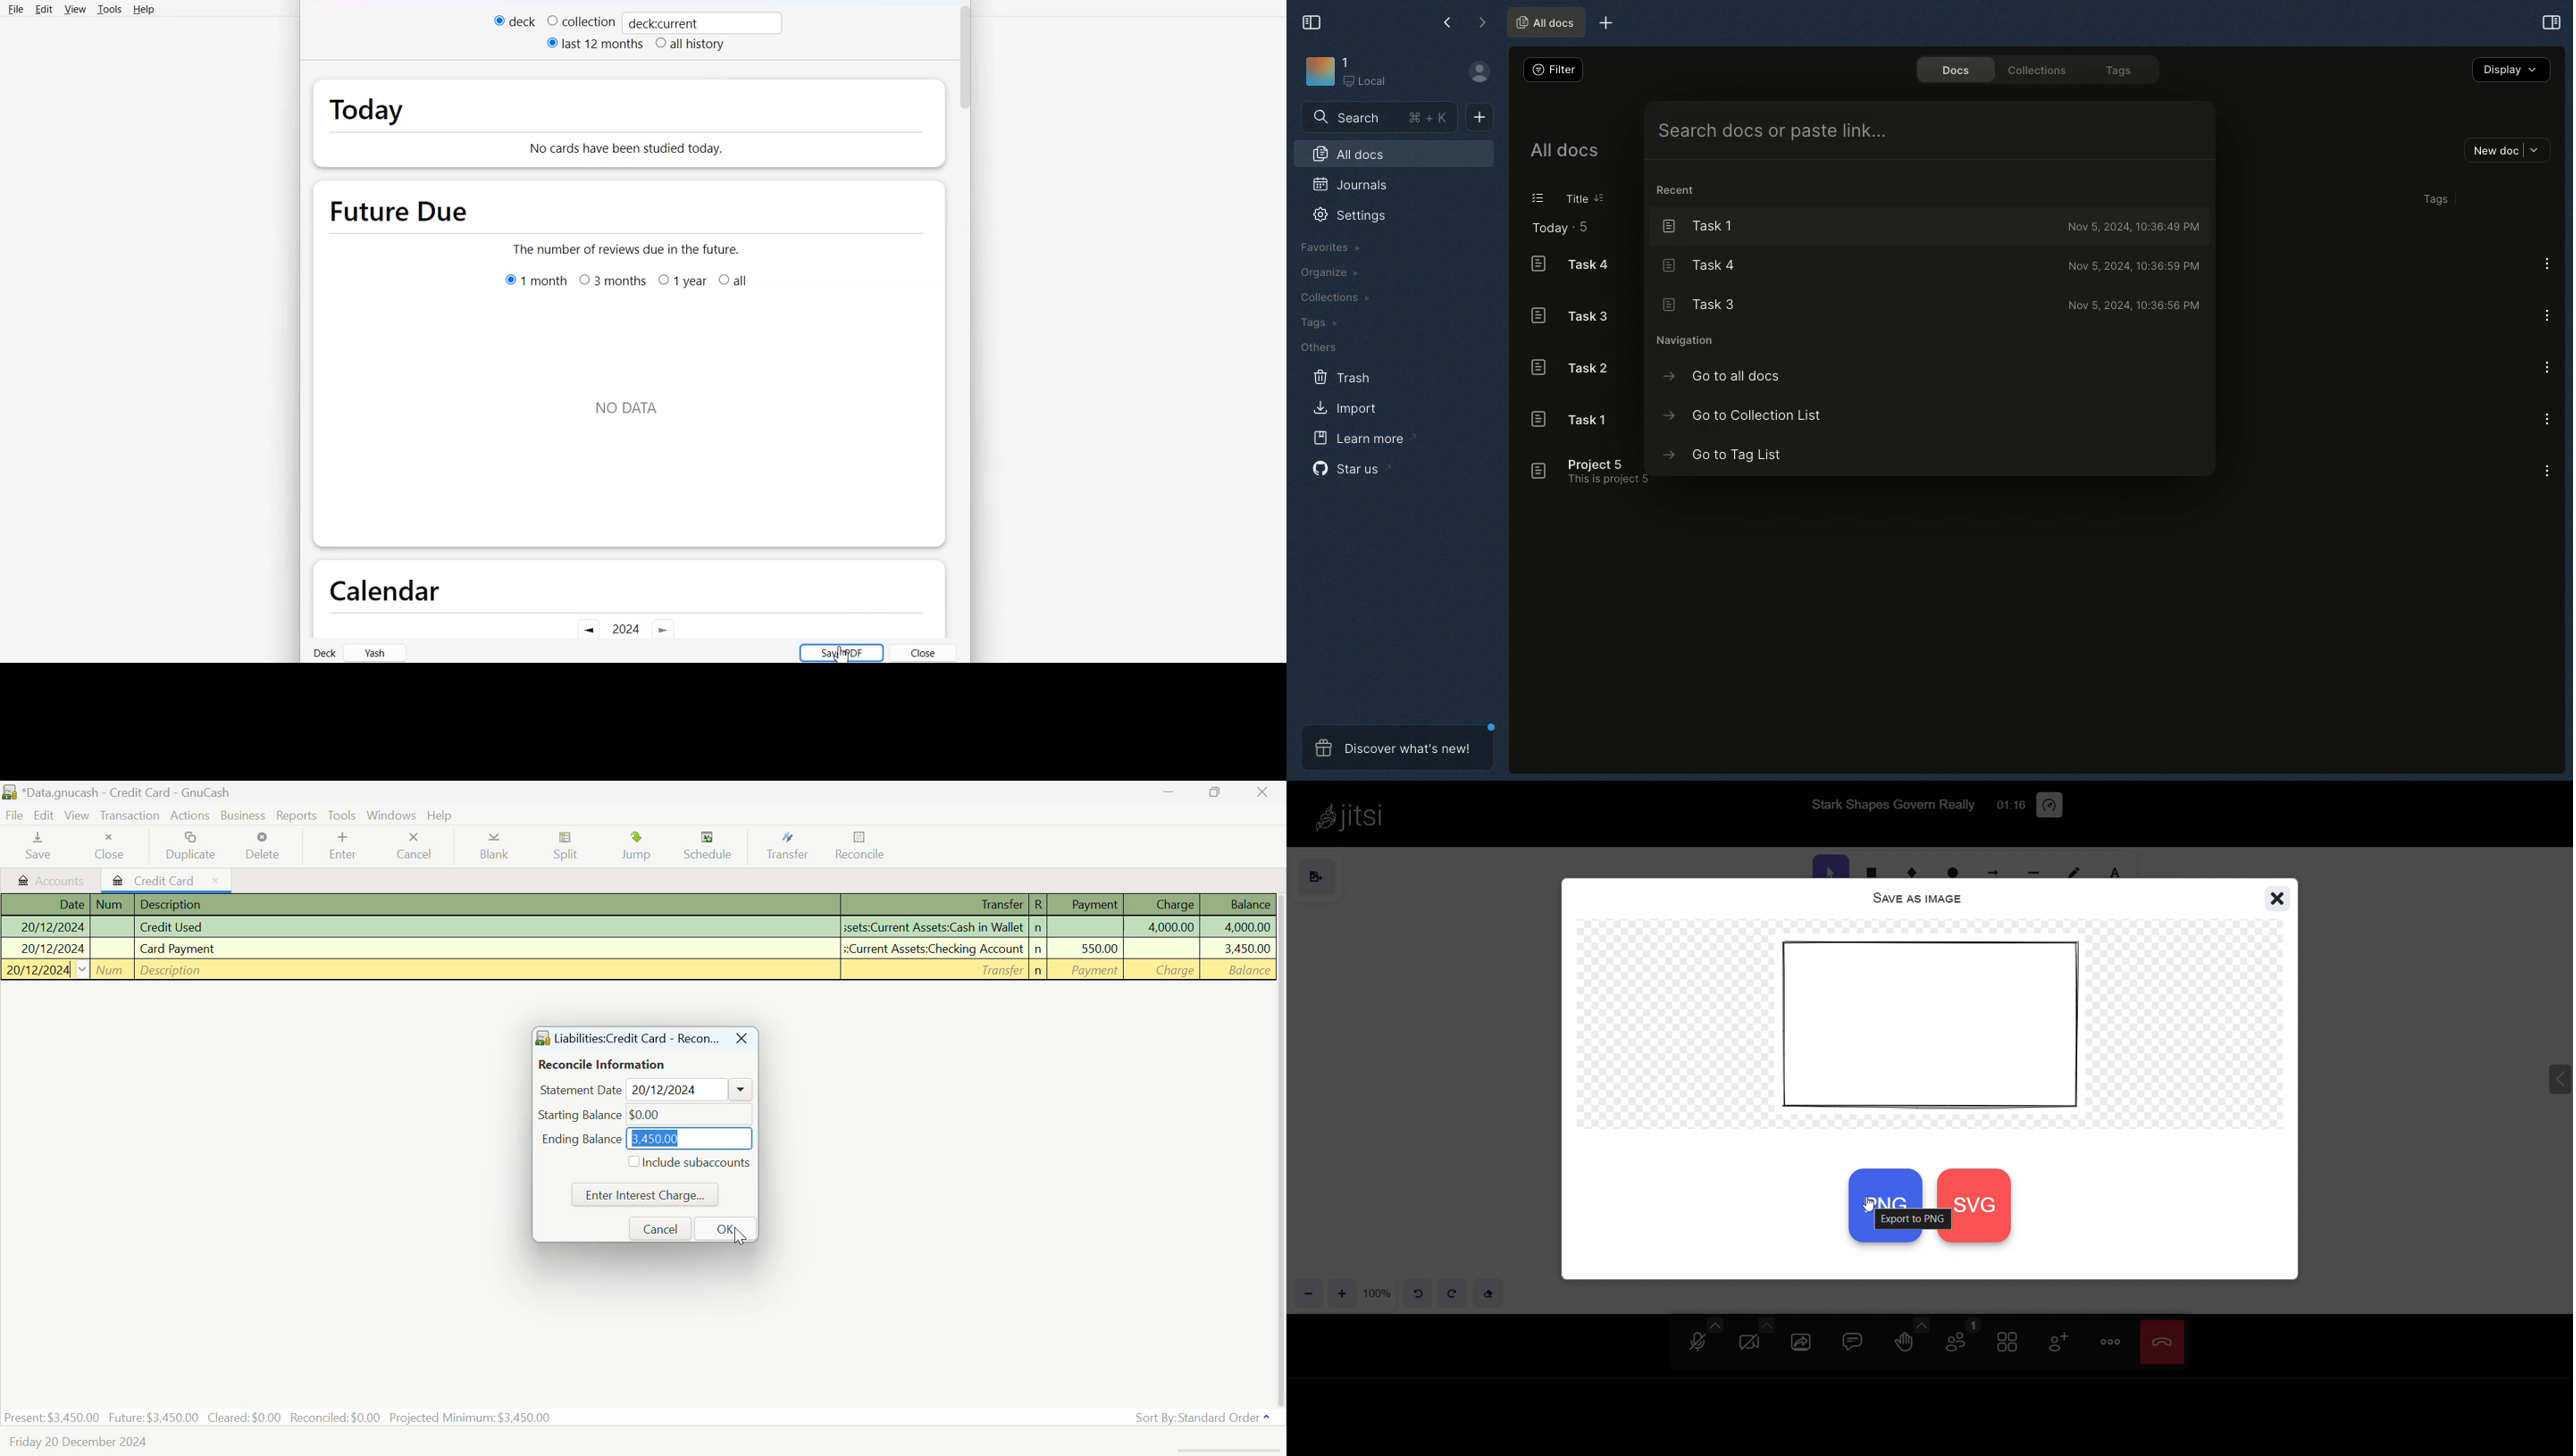 The width and height of the screenshot is (2576, 1456). What do you see at coordinates (405, 106) in the screenshot?
I see `Today` at bounding box center [405, 106].